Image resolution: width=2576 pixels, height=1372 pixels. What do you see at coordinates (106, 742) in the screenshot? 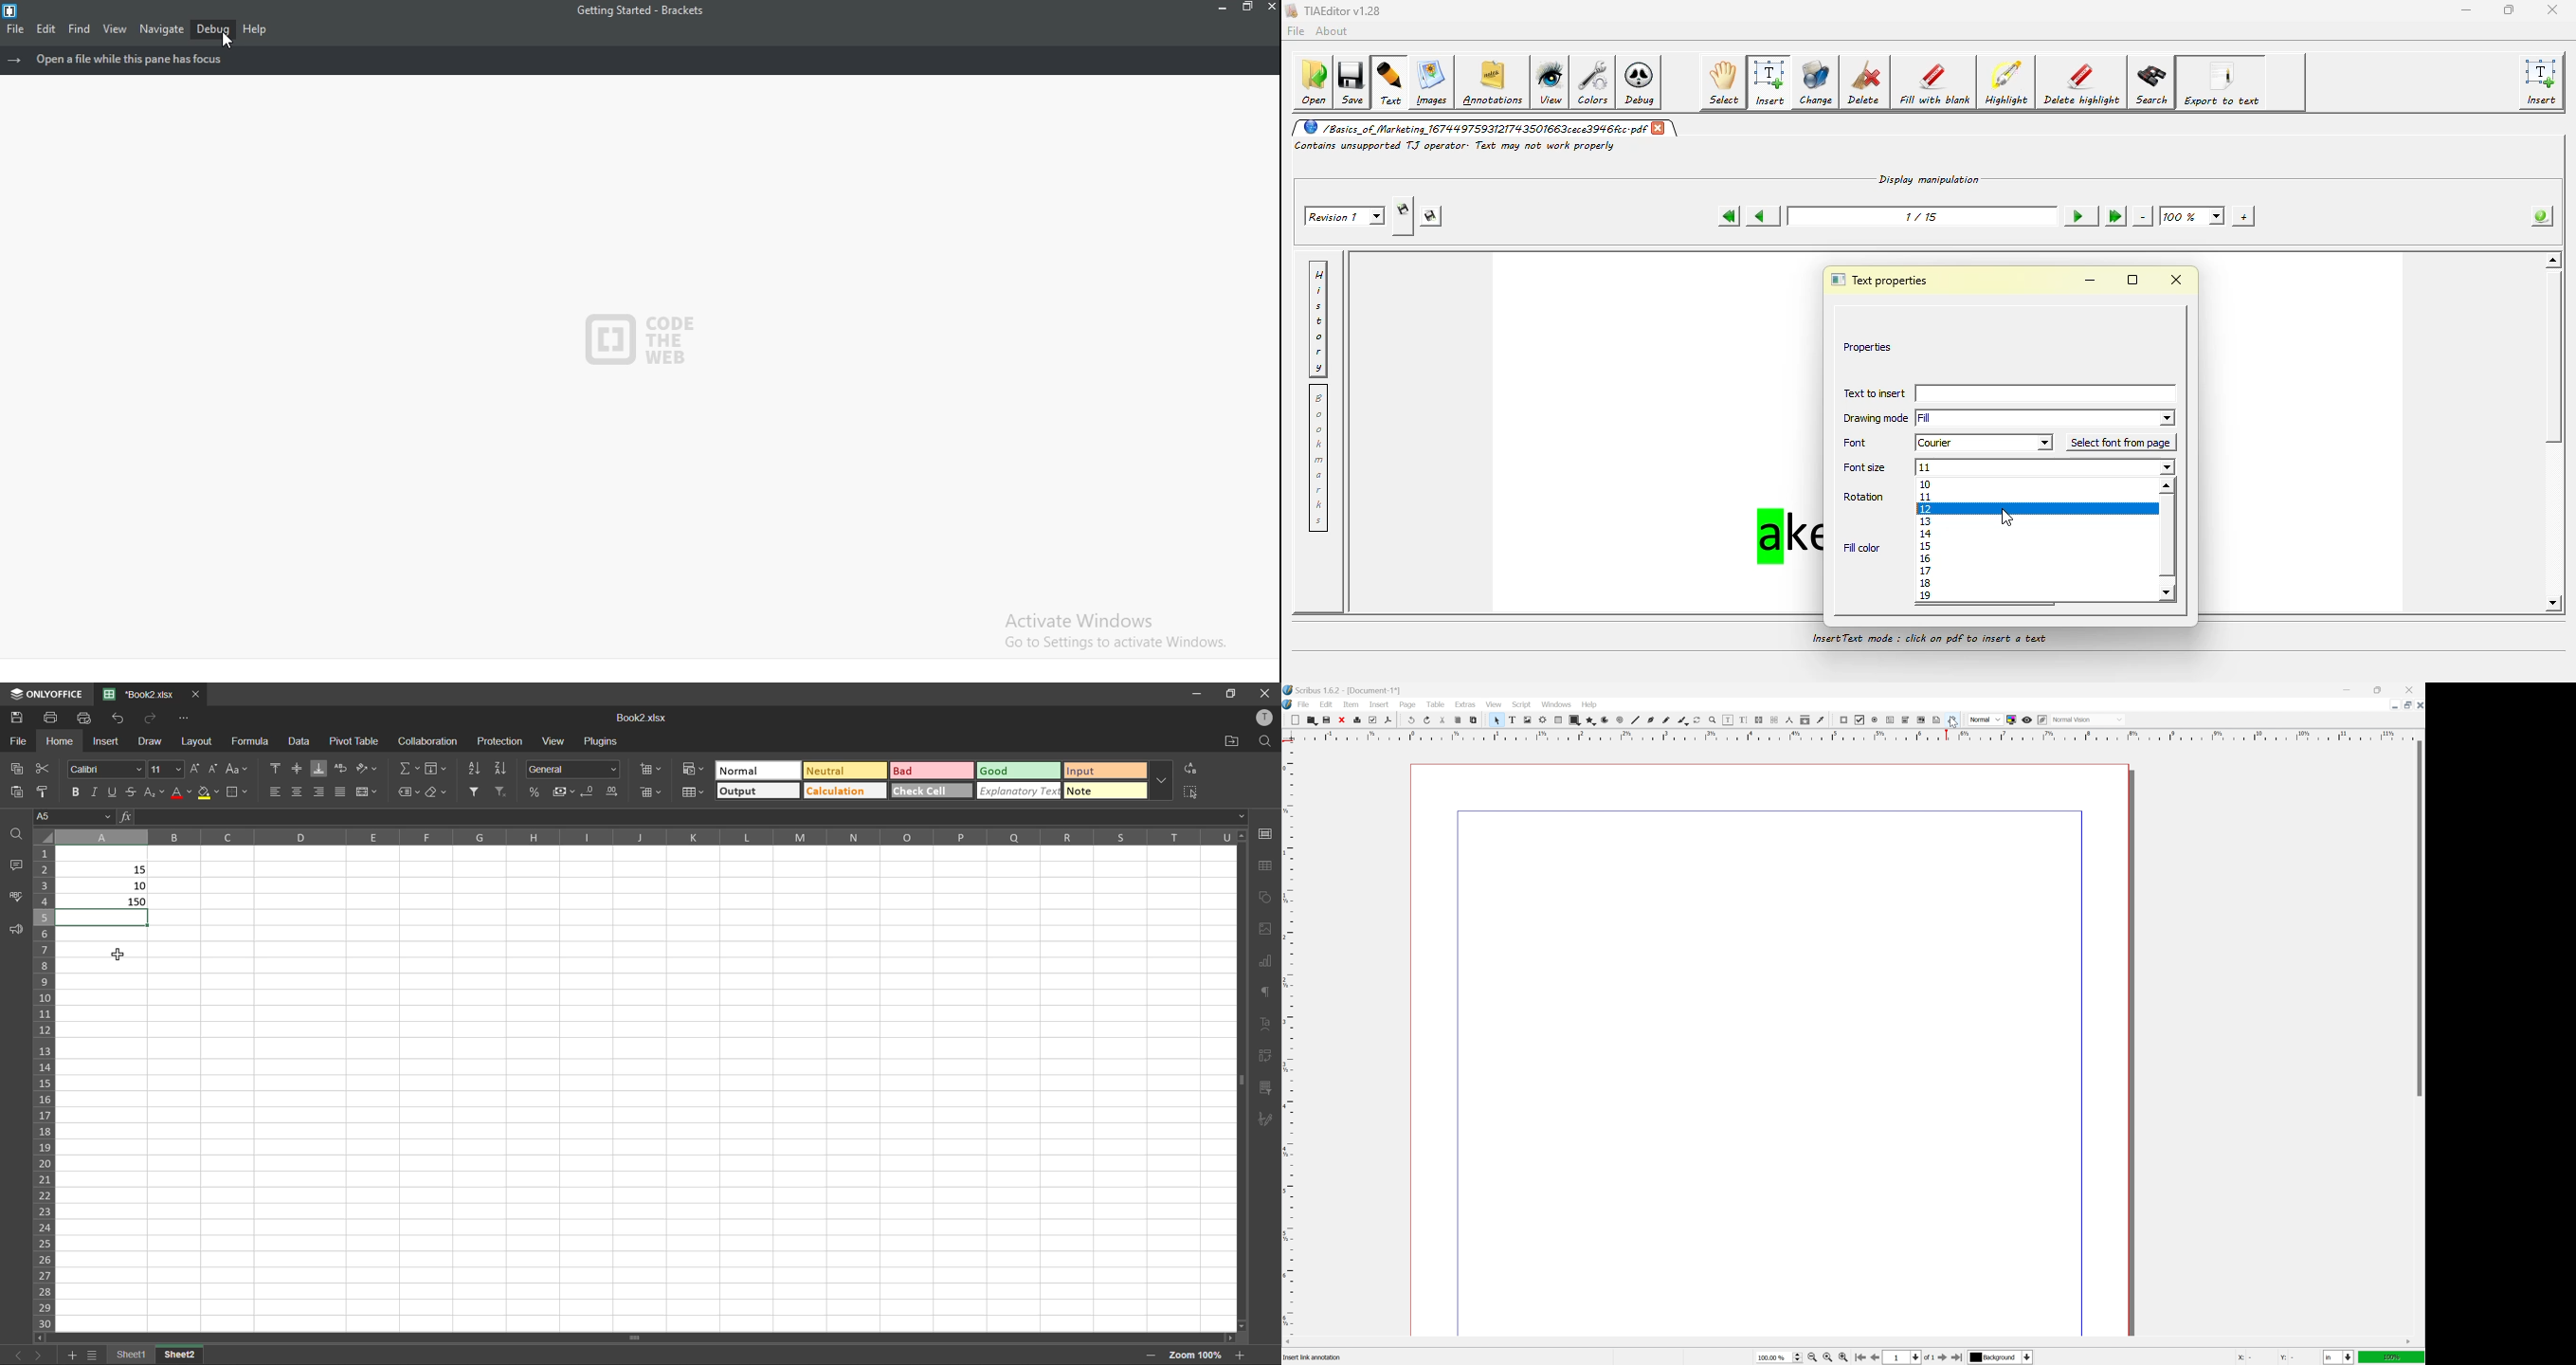
I see `insert` at bounding box center [106, 742].